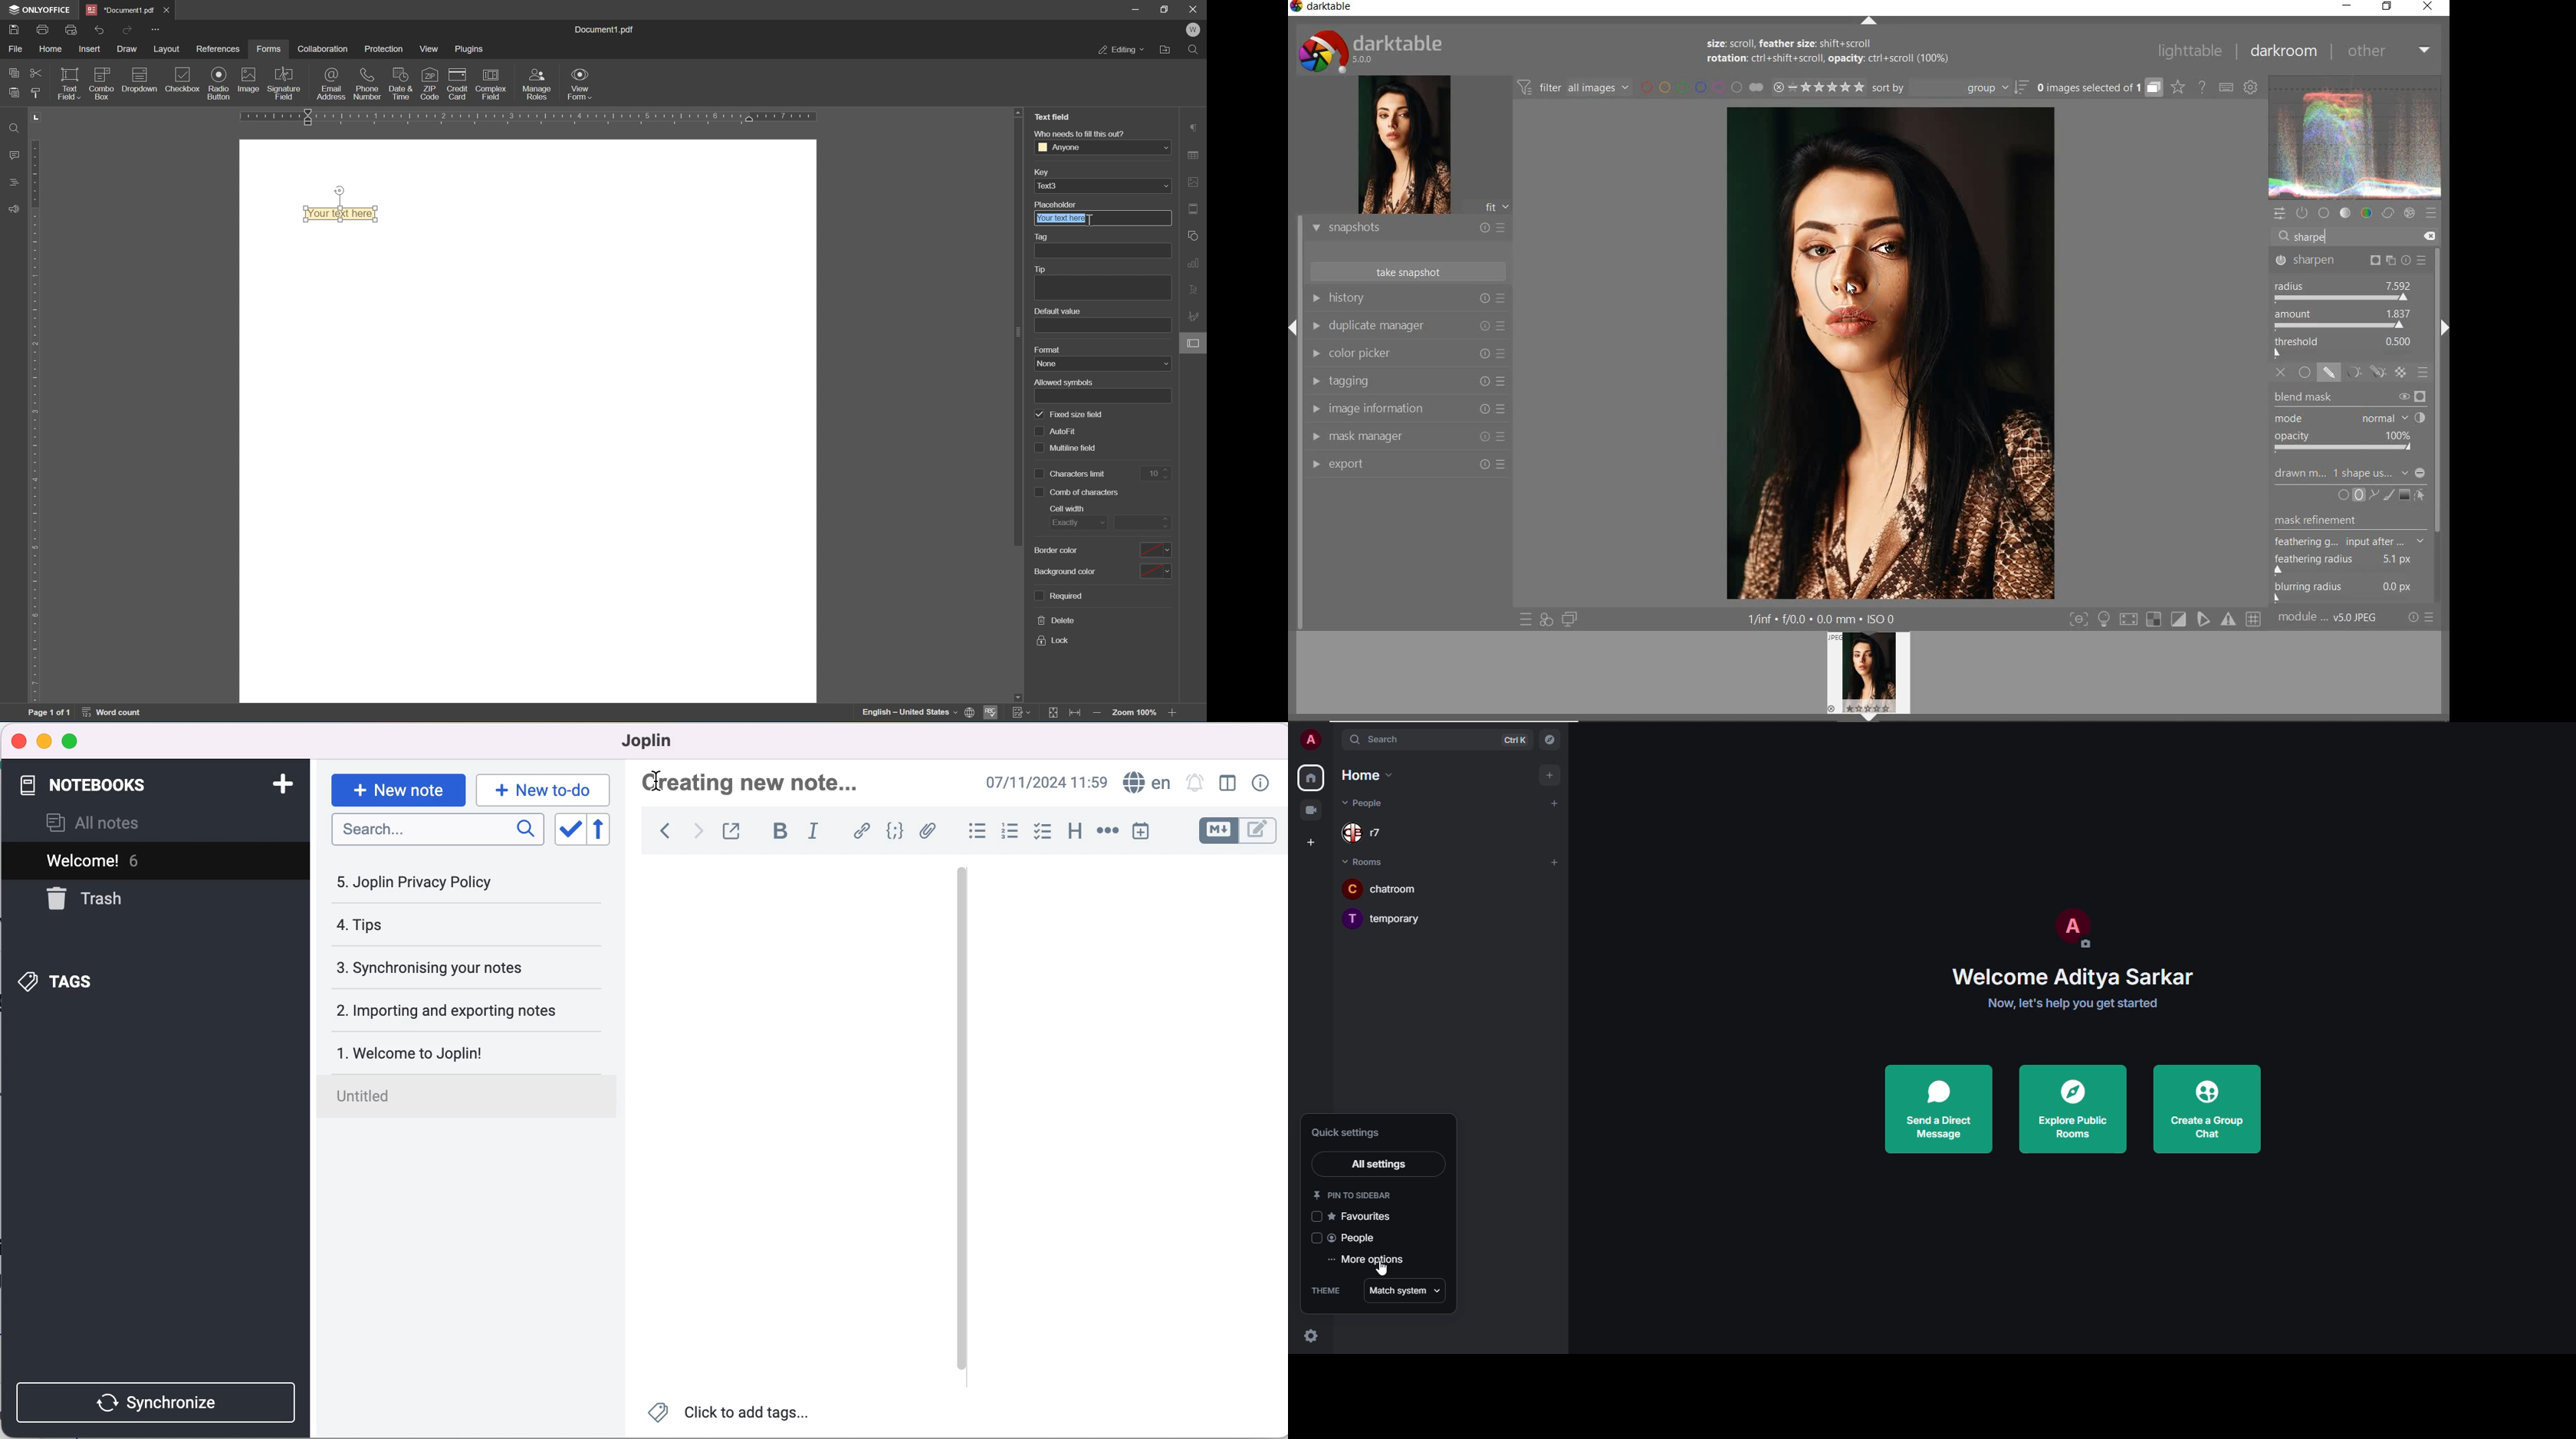 The image size is (2576, 1456). What do you see at coordinates (578, 82) in the screenshot?
I see `view form` at bounding box center [578, 82].